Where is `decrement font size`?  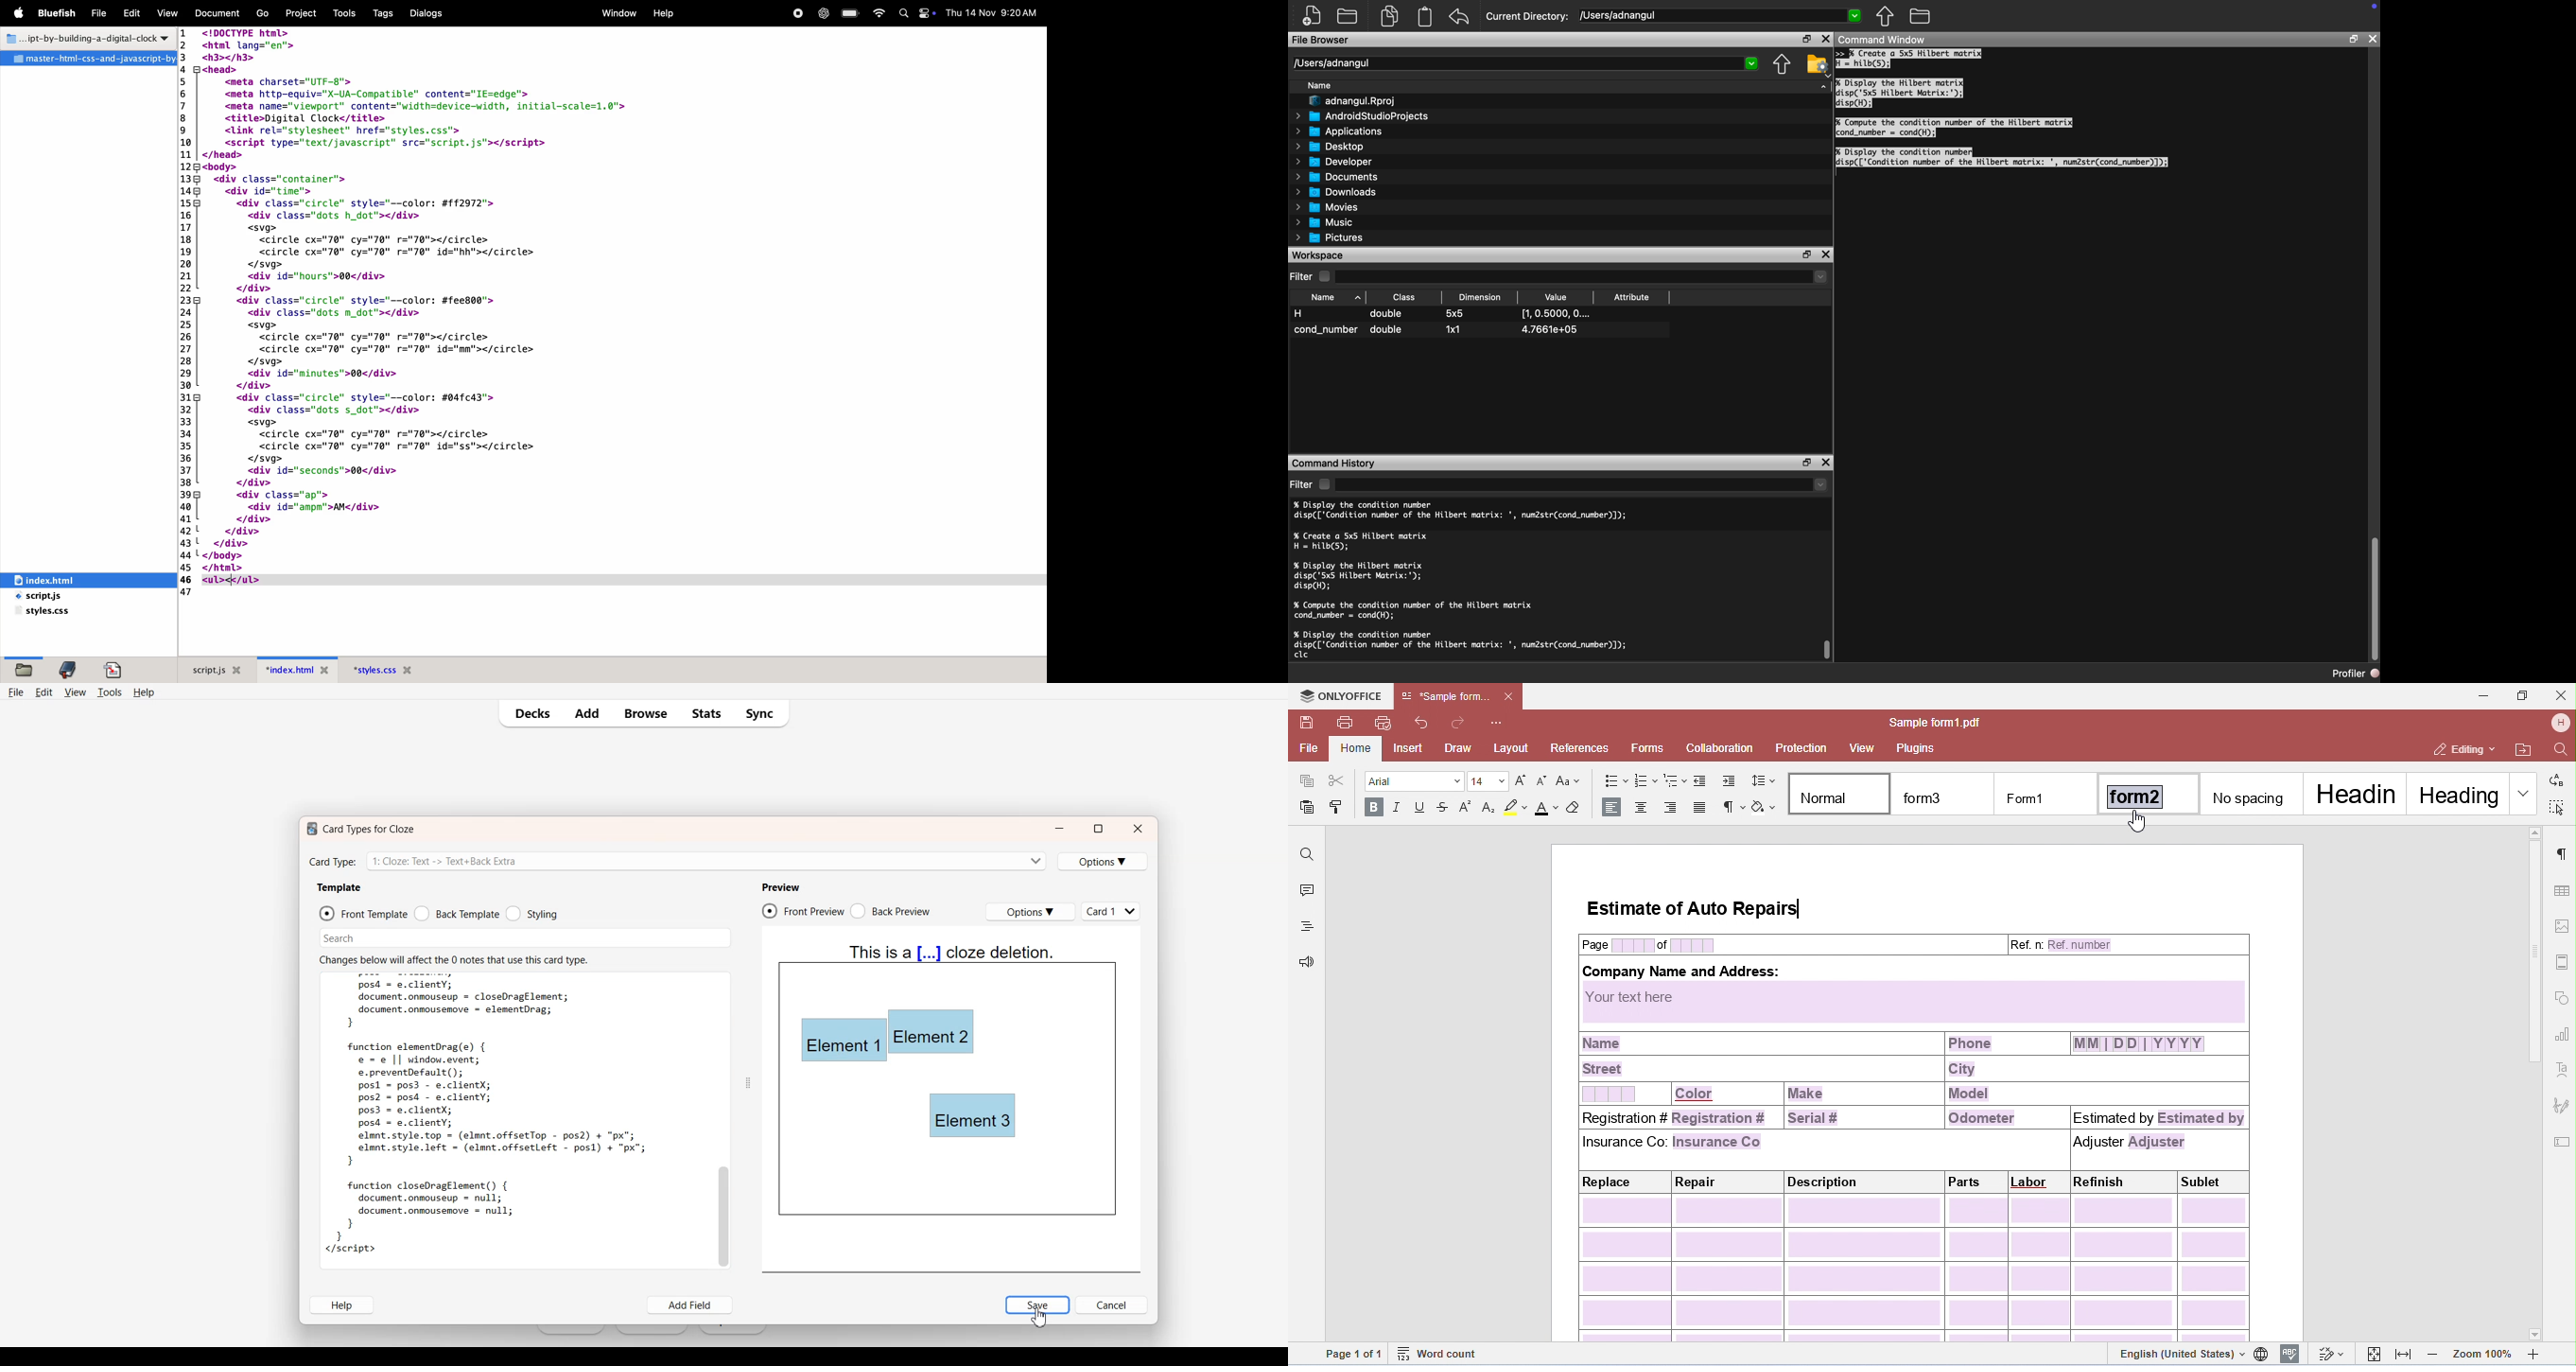
decrement font size is located at coordinates (1542, 781).